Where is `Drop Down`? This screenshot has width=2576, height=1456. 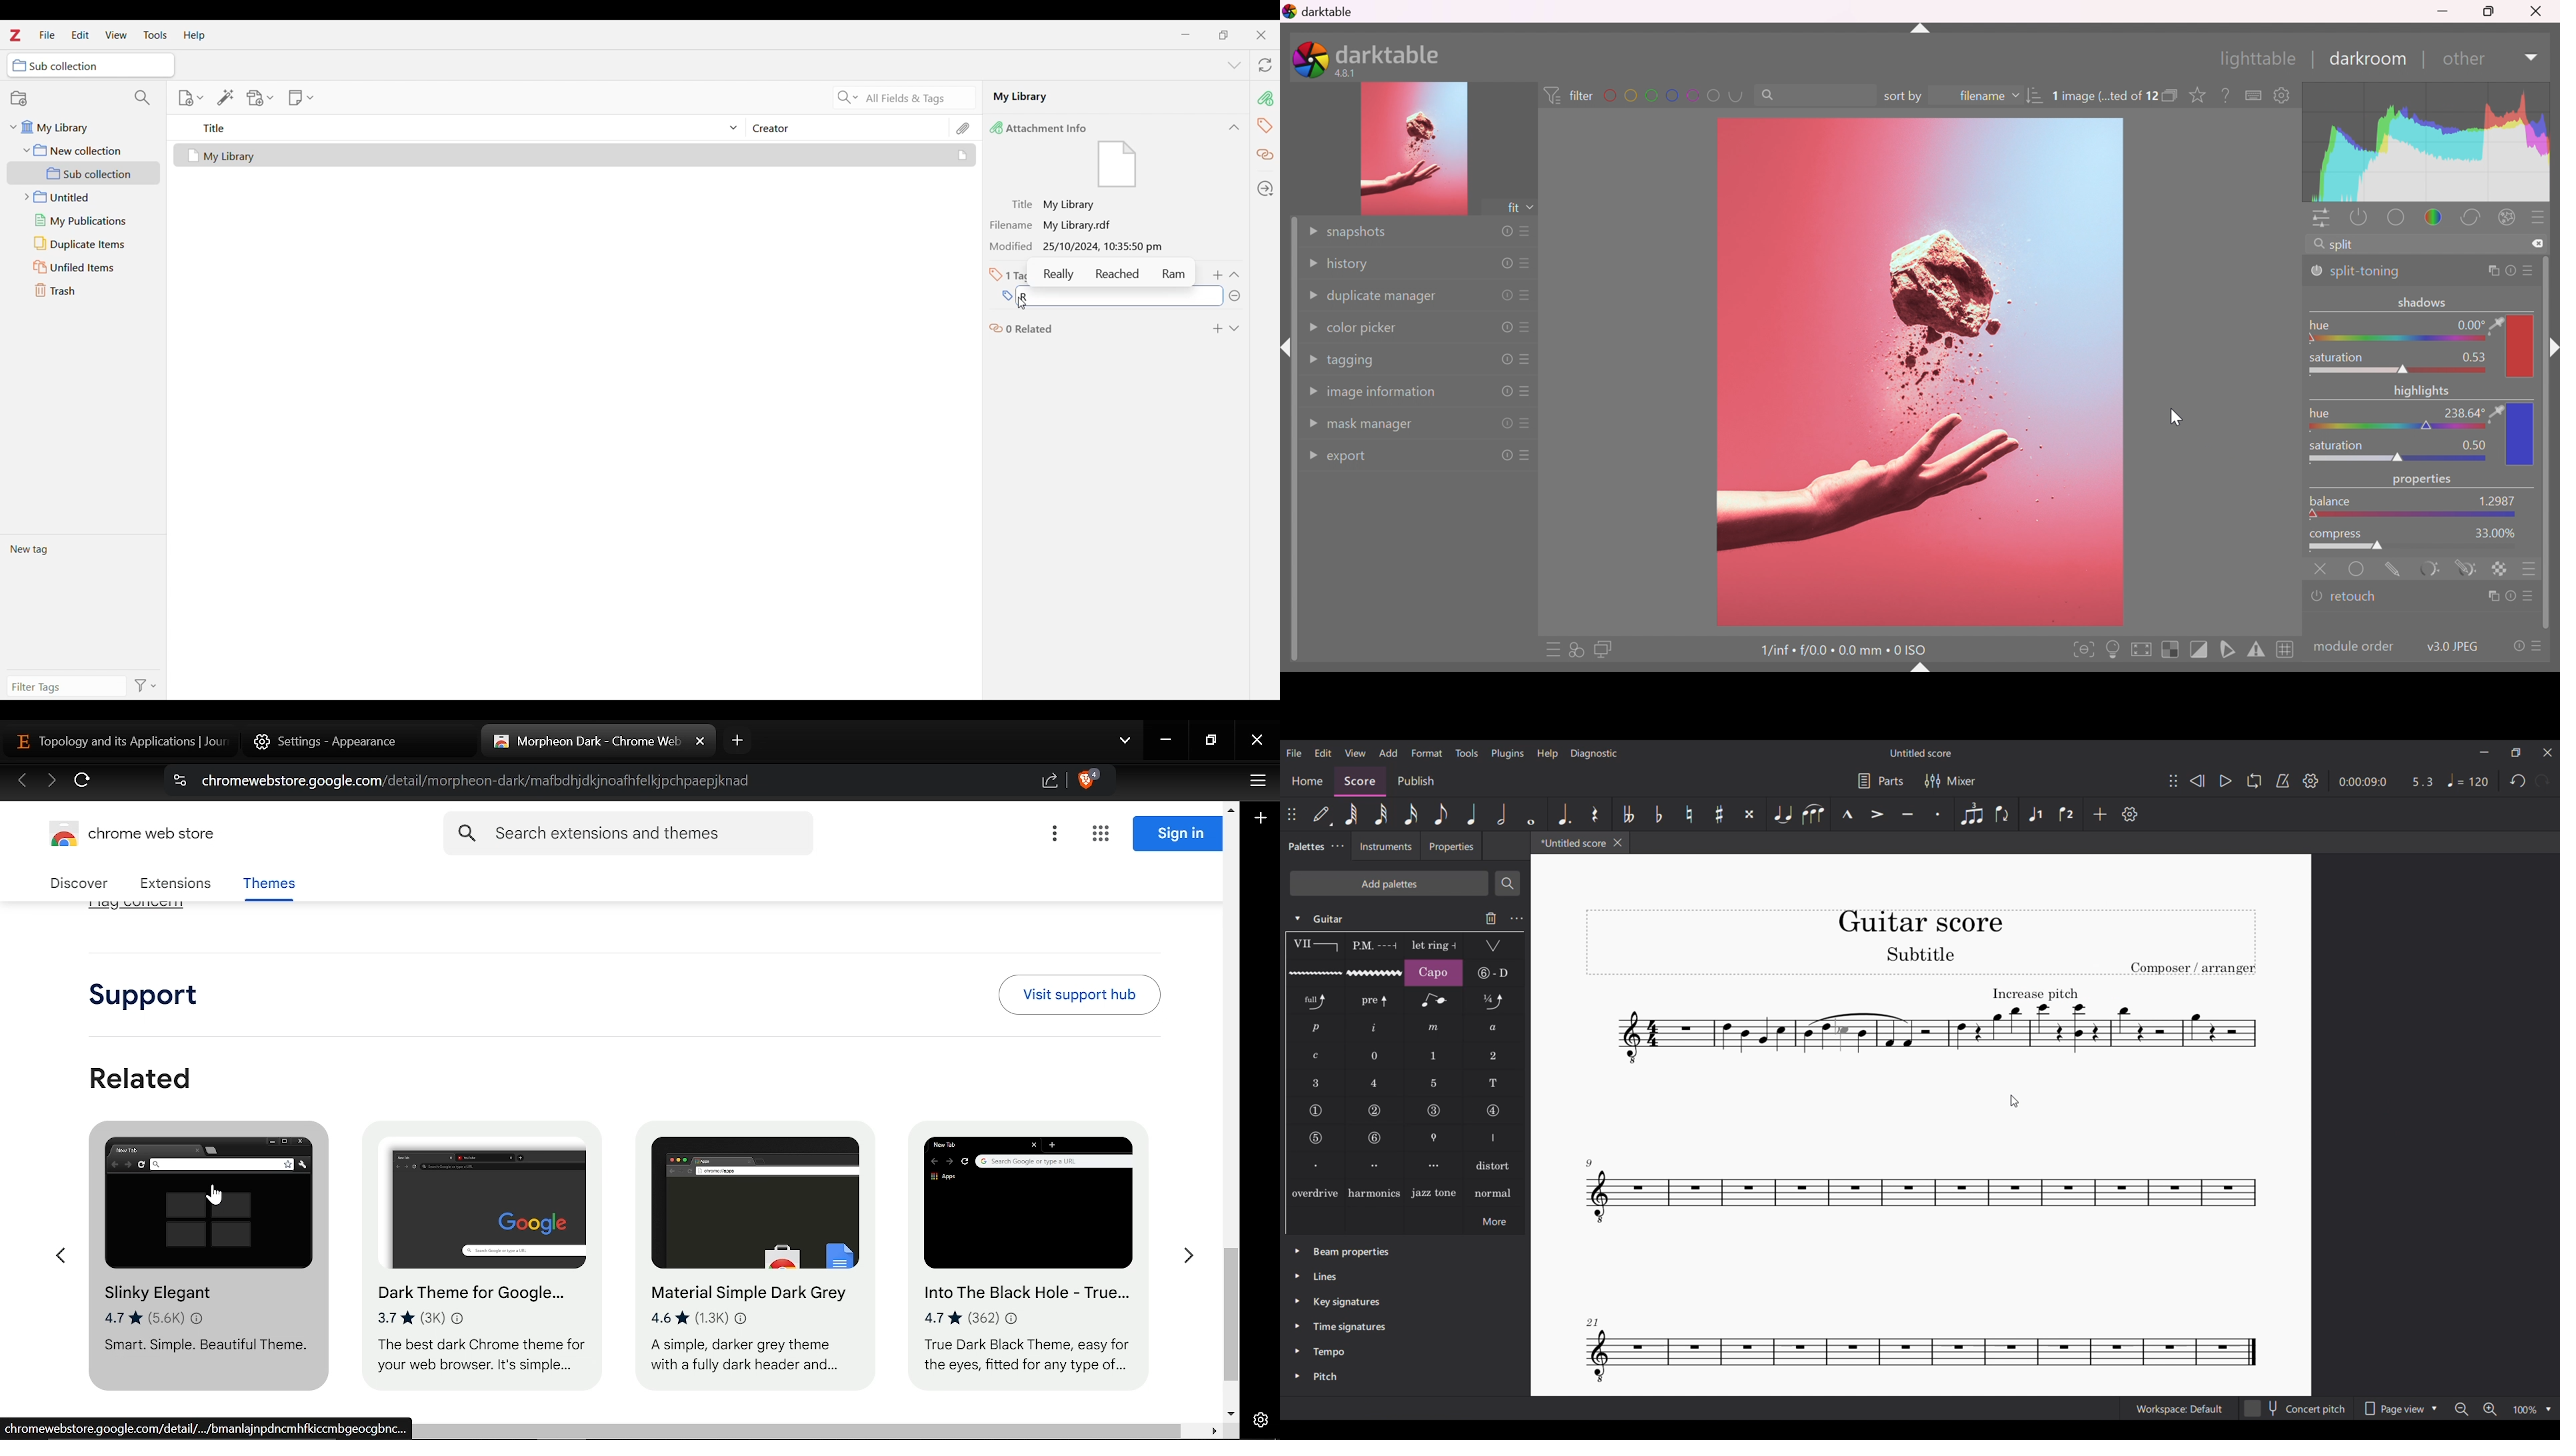
Drop Down is located at coordinates (1315, 391).